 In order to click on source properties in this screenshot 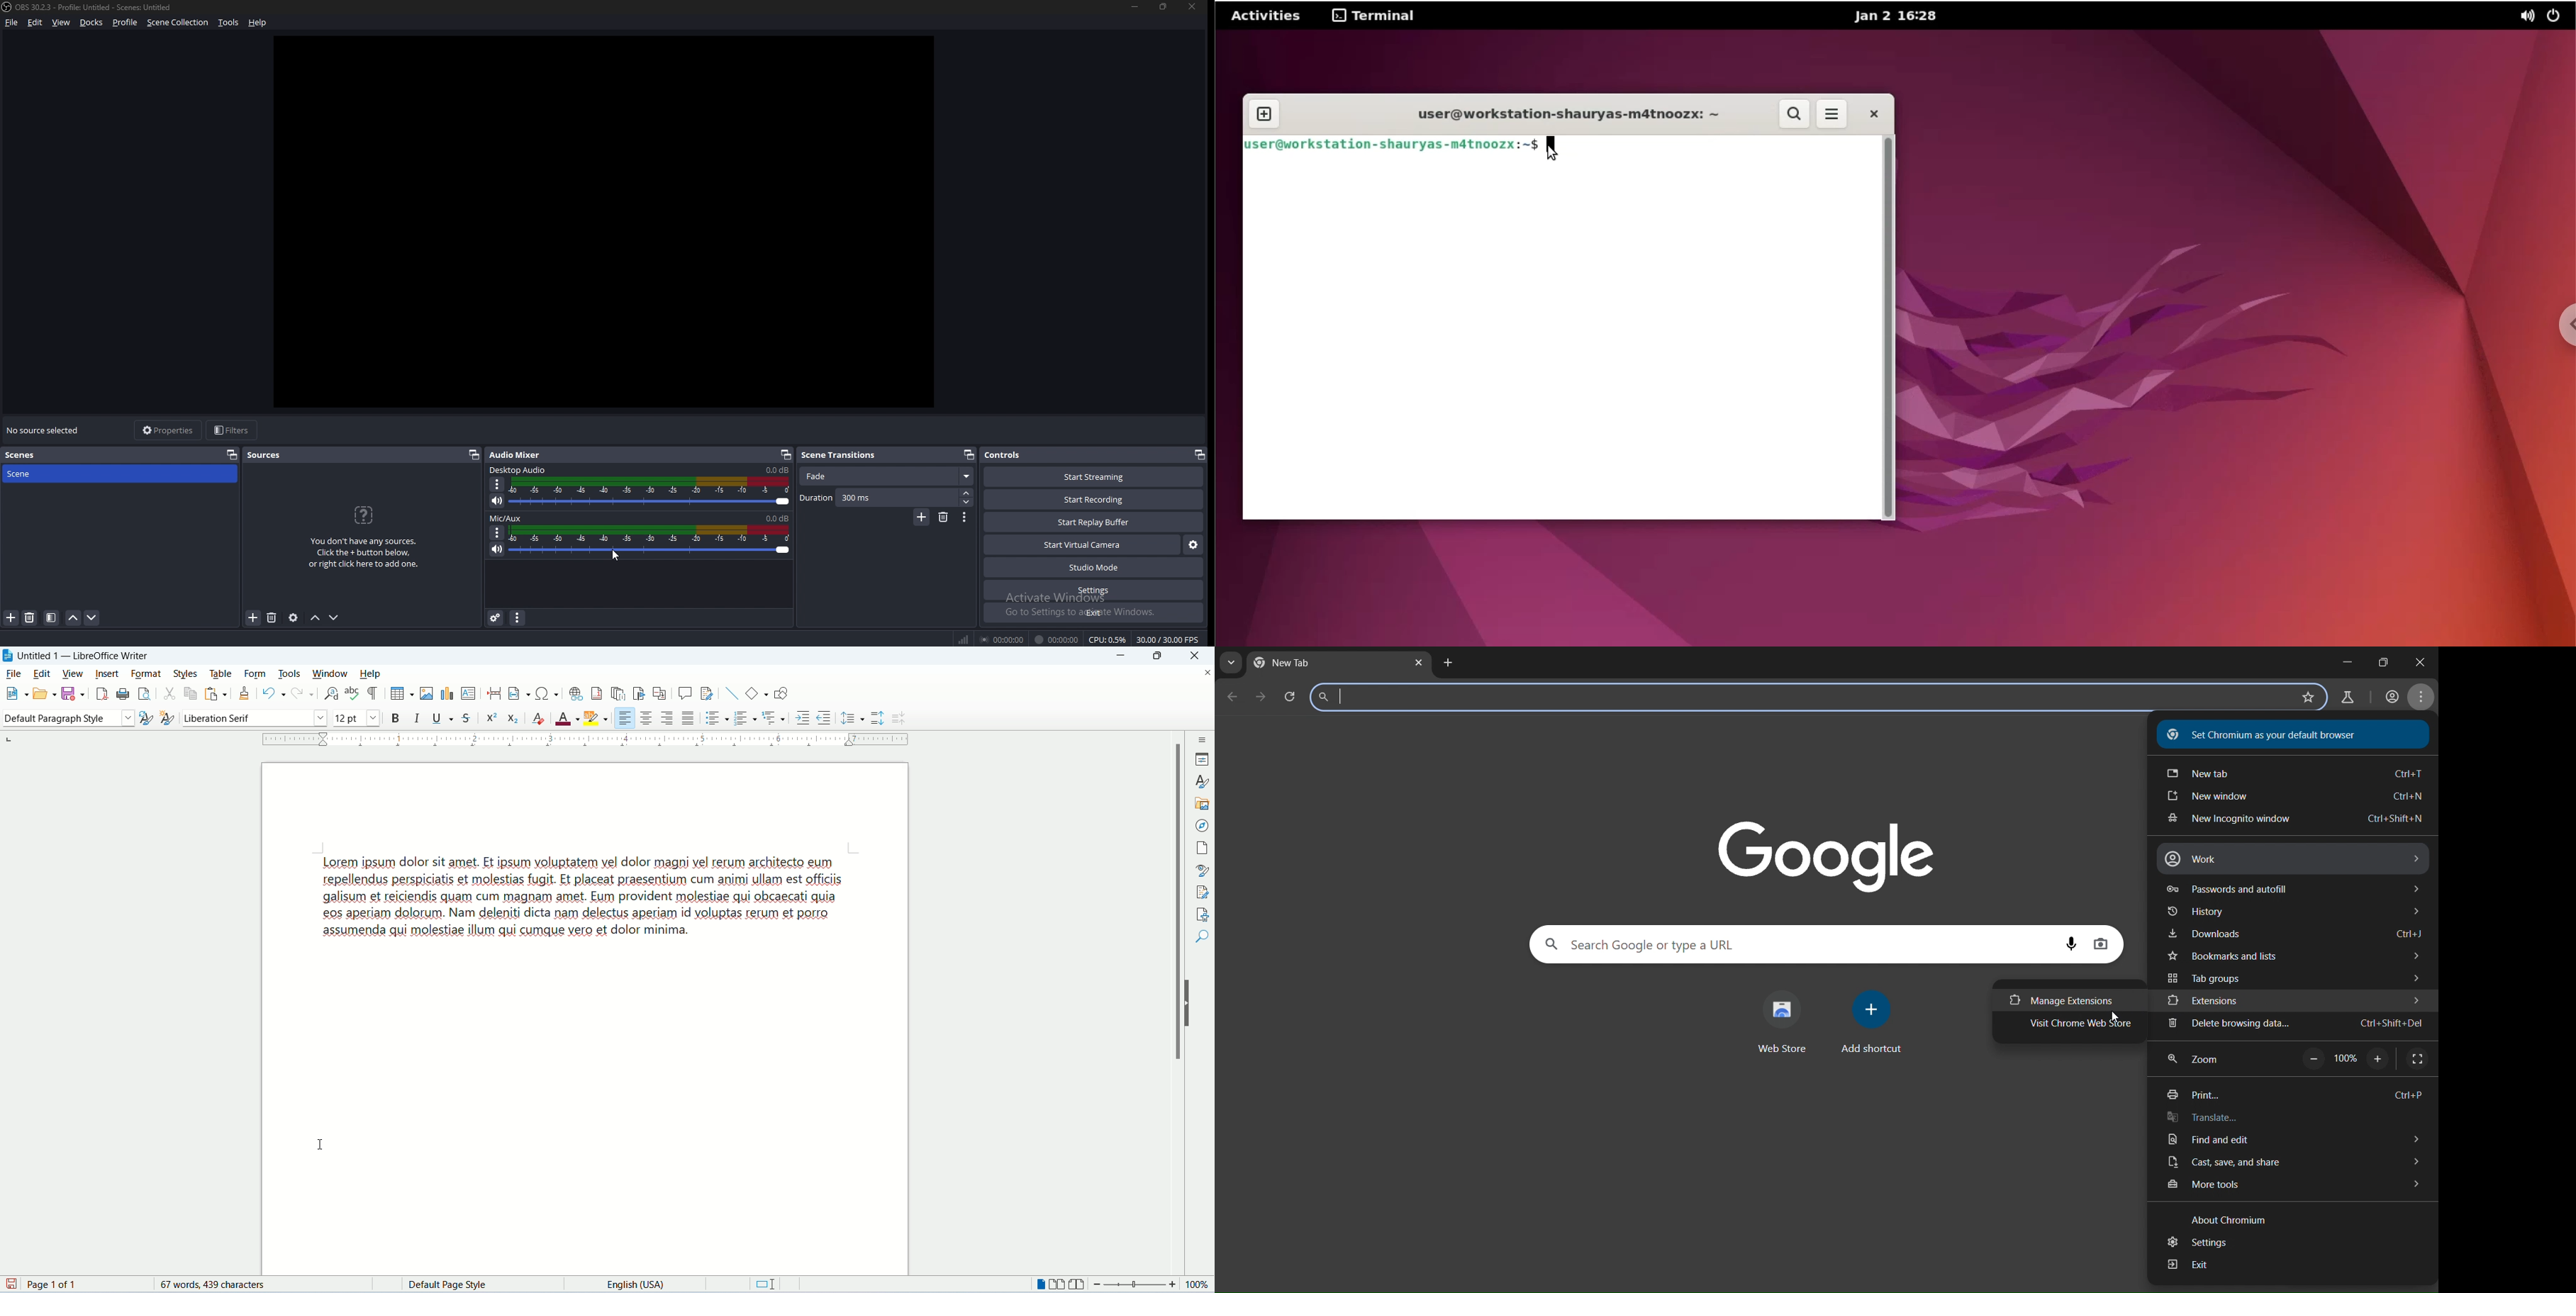, I will do `click(293, 618)`.